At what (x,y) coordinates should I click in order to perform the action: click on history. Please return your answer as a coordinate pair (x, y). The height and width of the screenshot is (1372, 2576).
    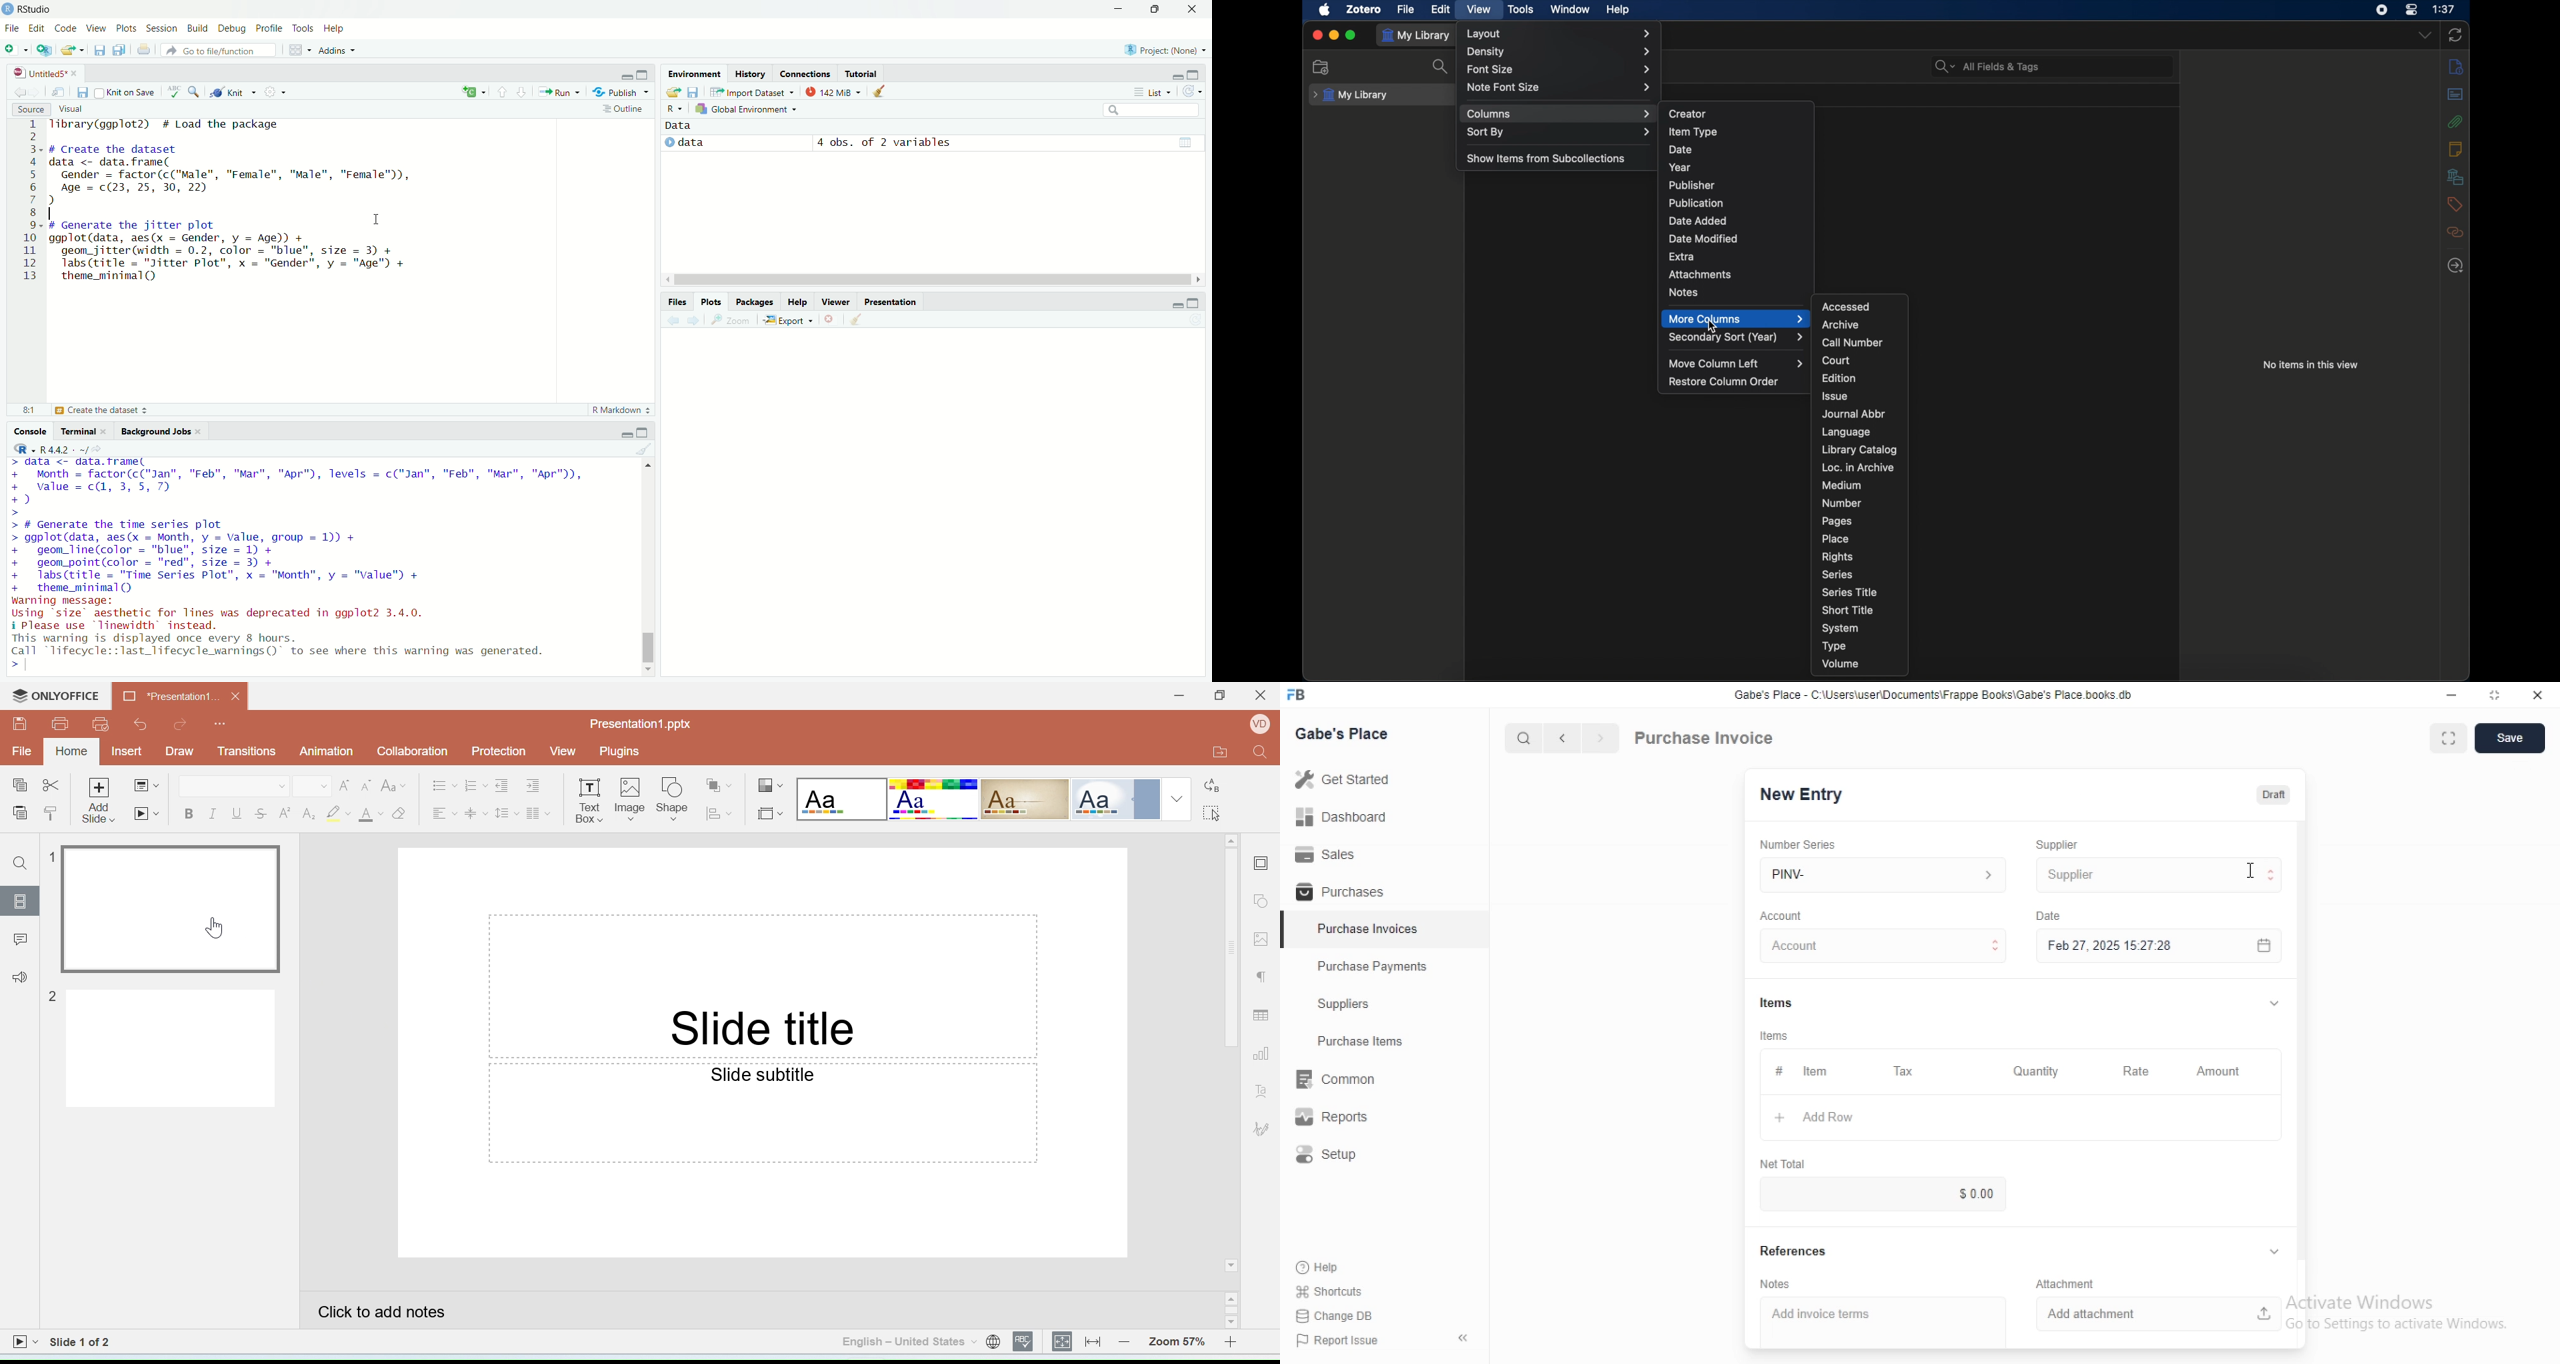
    Looking at the image, I should click on (750, 74).